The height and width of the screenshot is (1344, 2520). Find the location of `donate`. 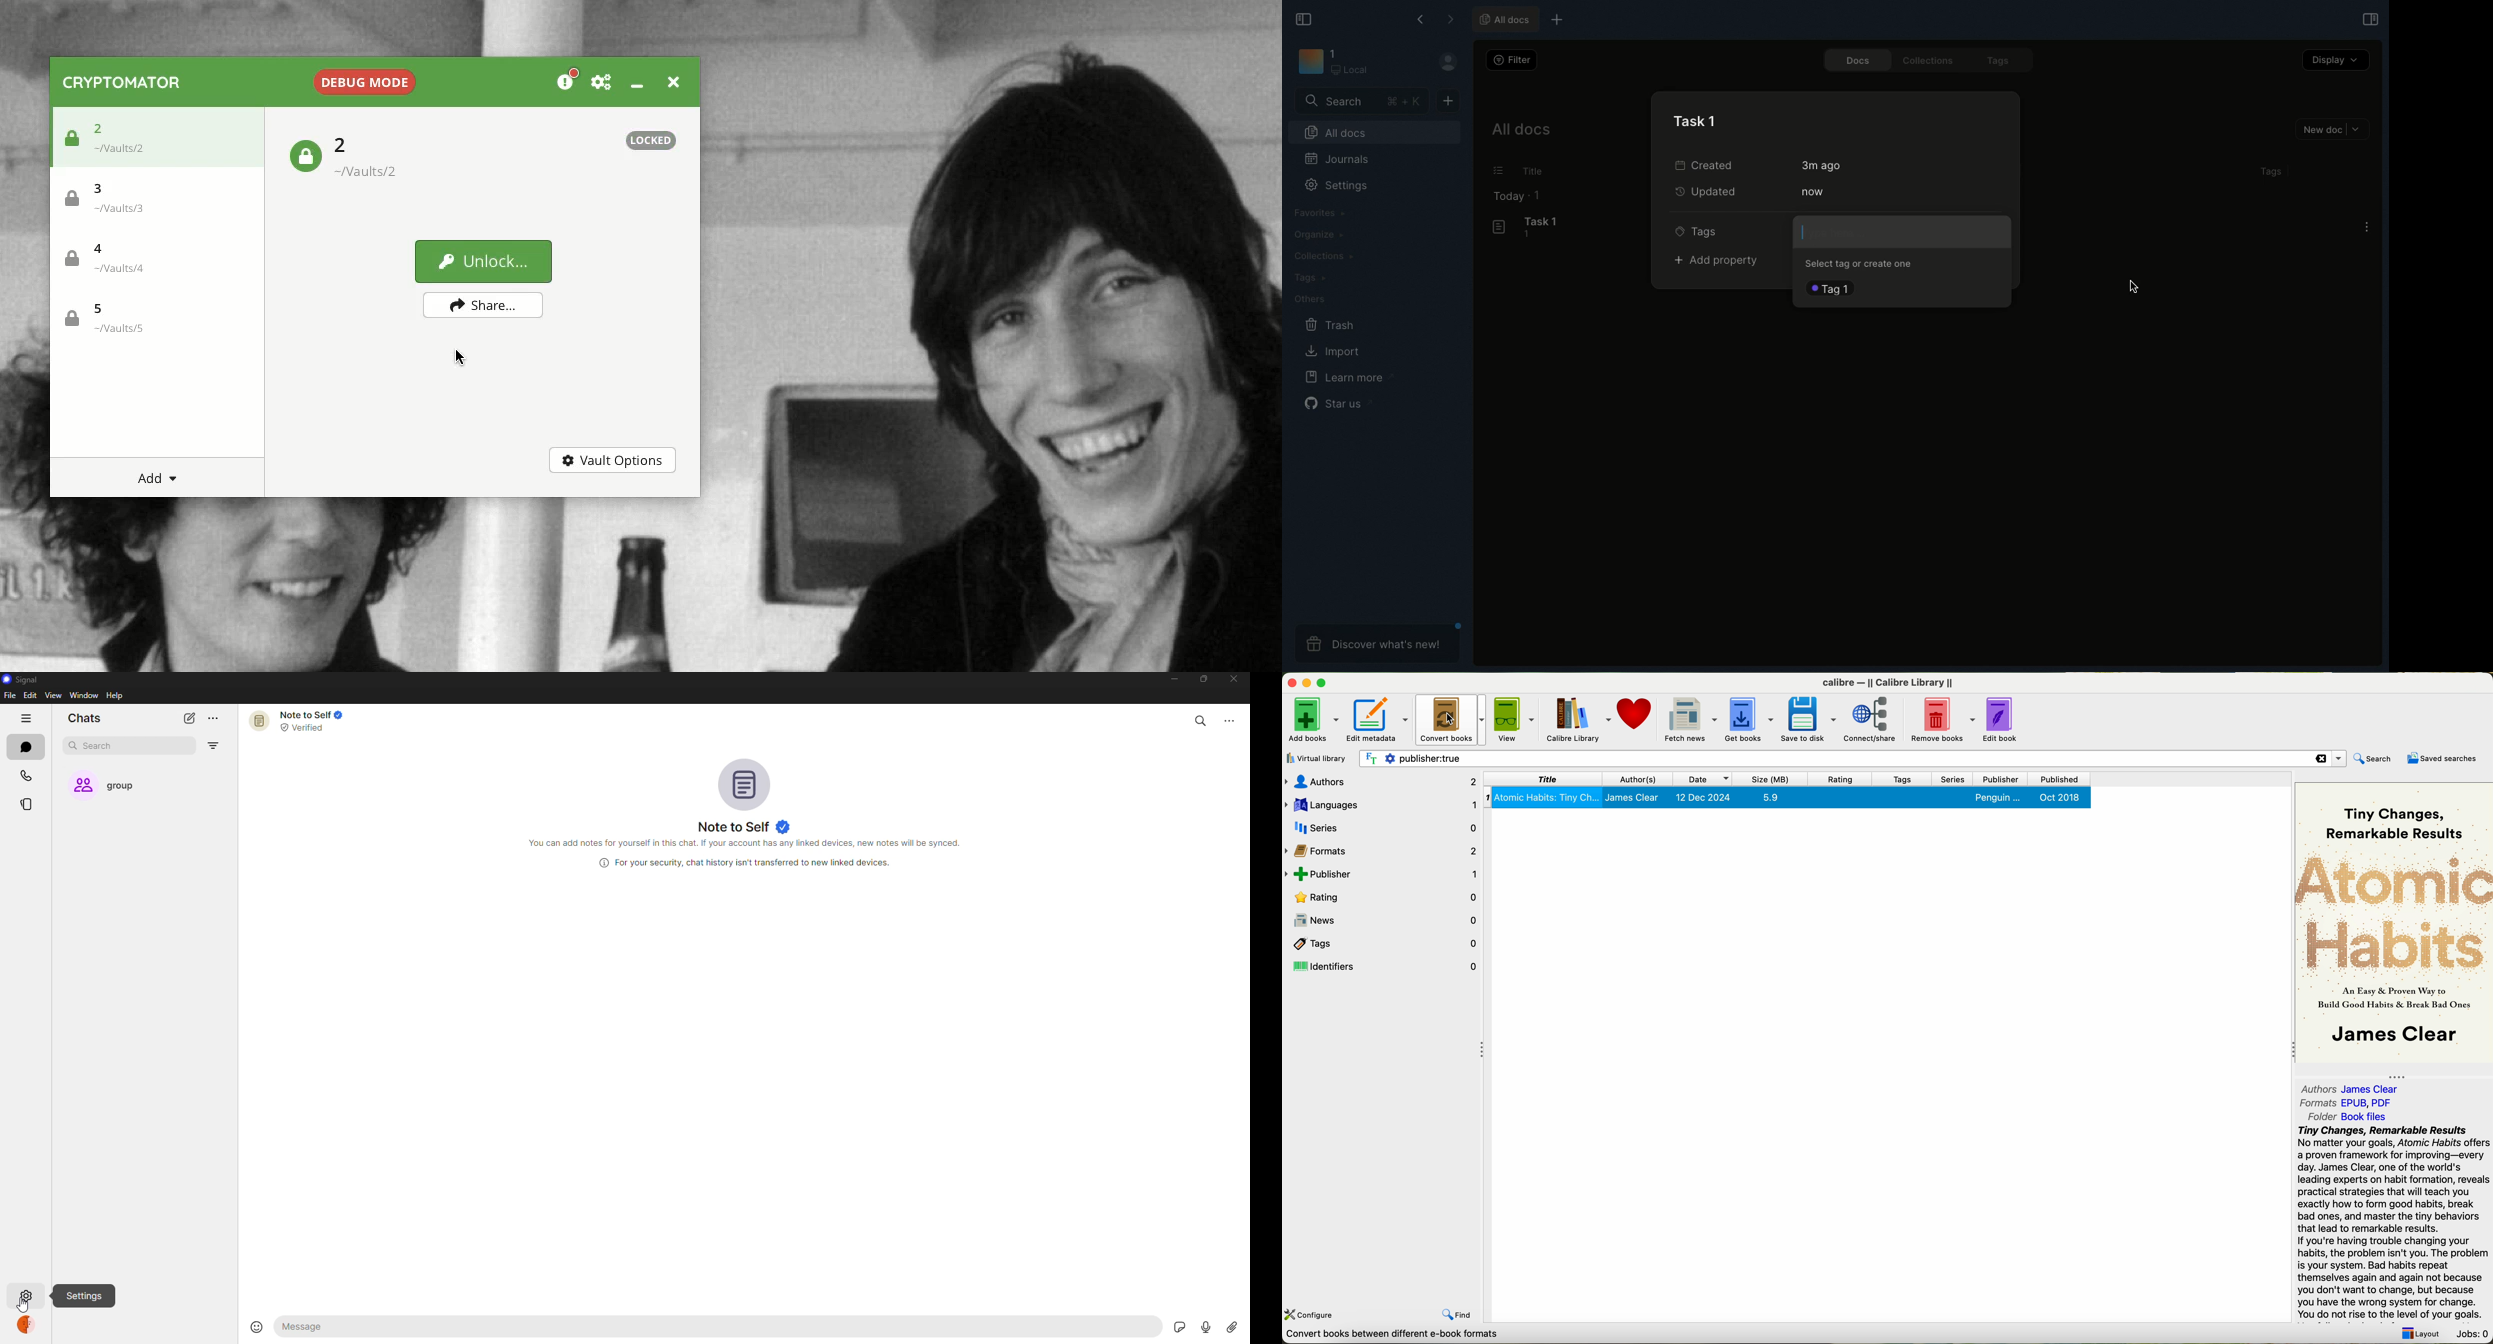

donate is located at coordinates (1636, 712).